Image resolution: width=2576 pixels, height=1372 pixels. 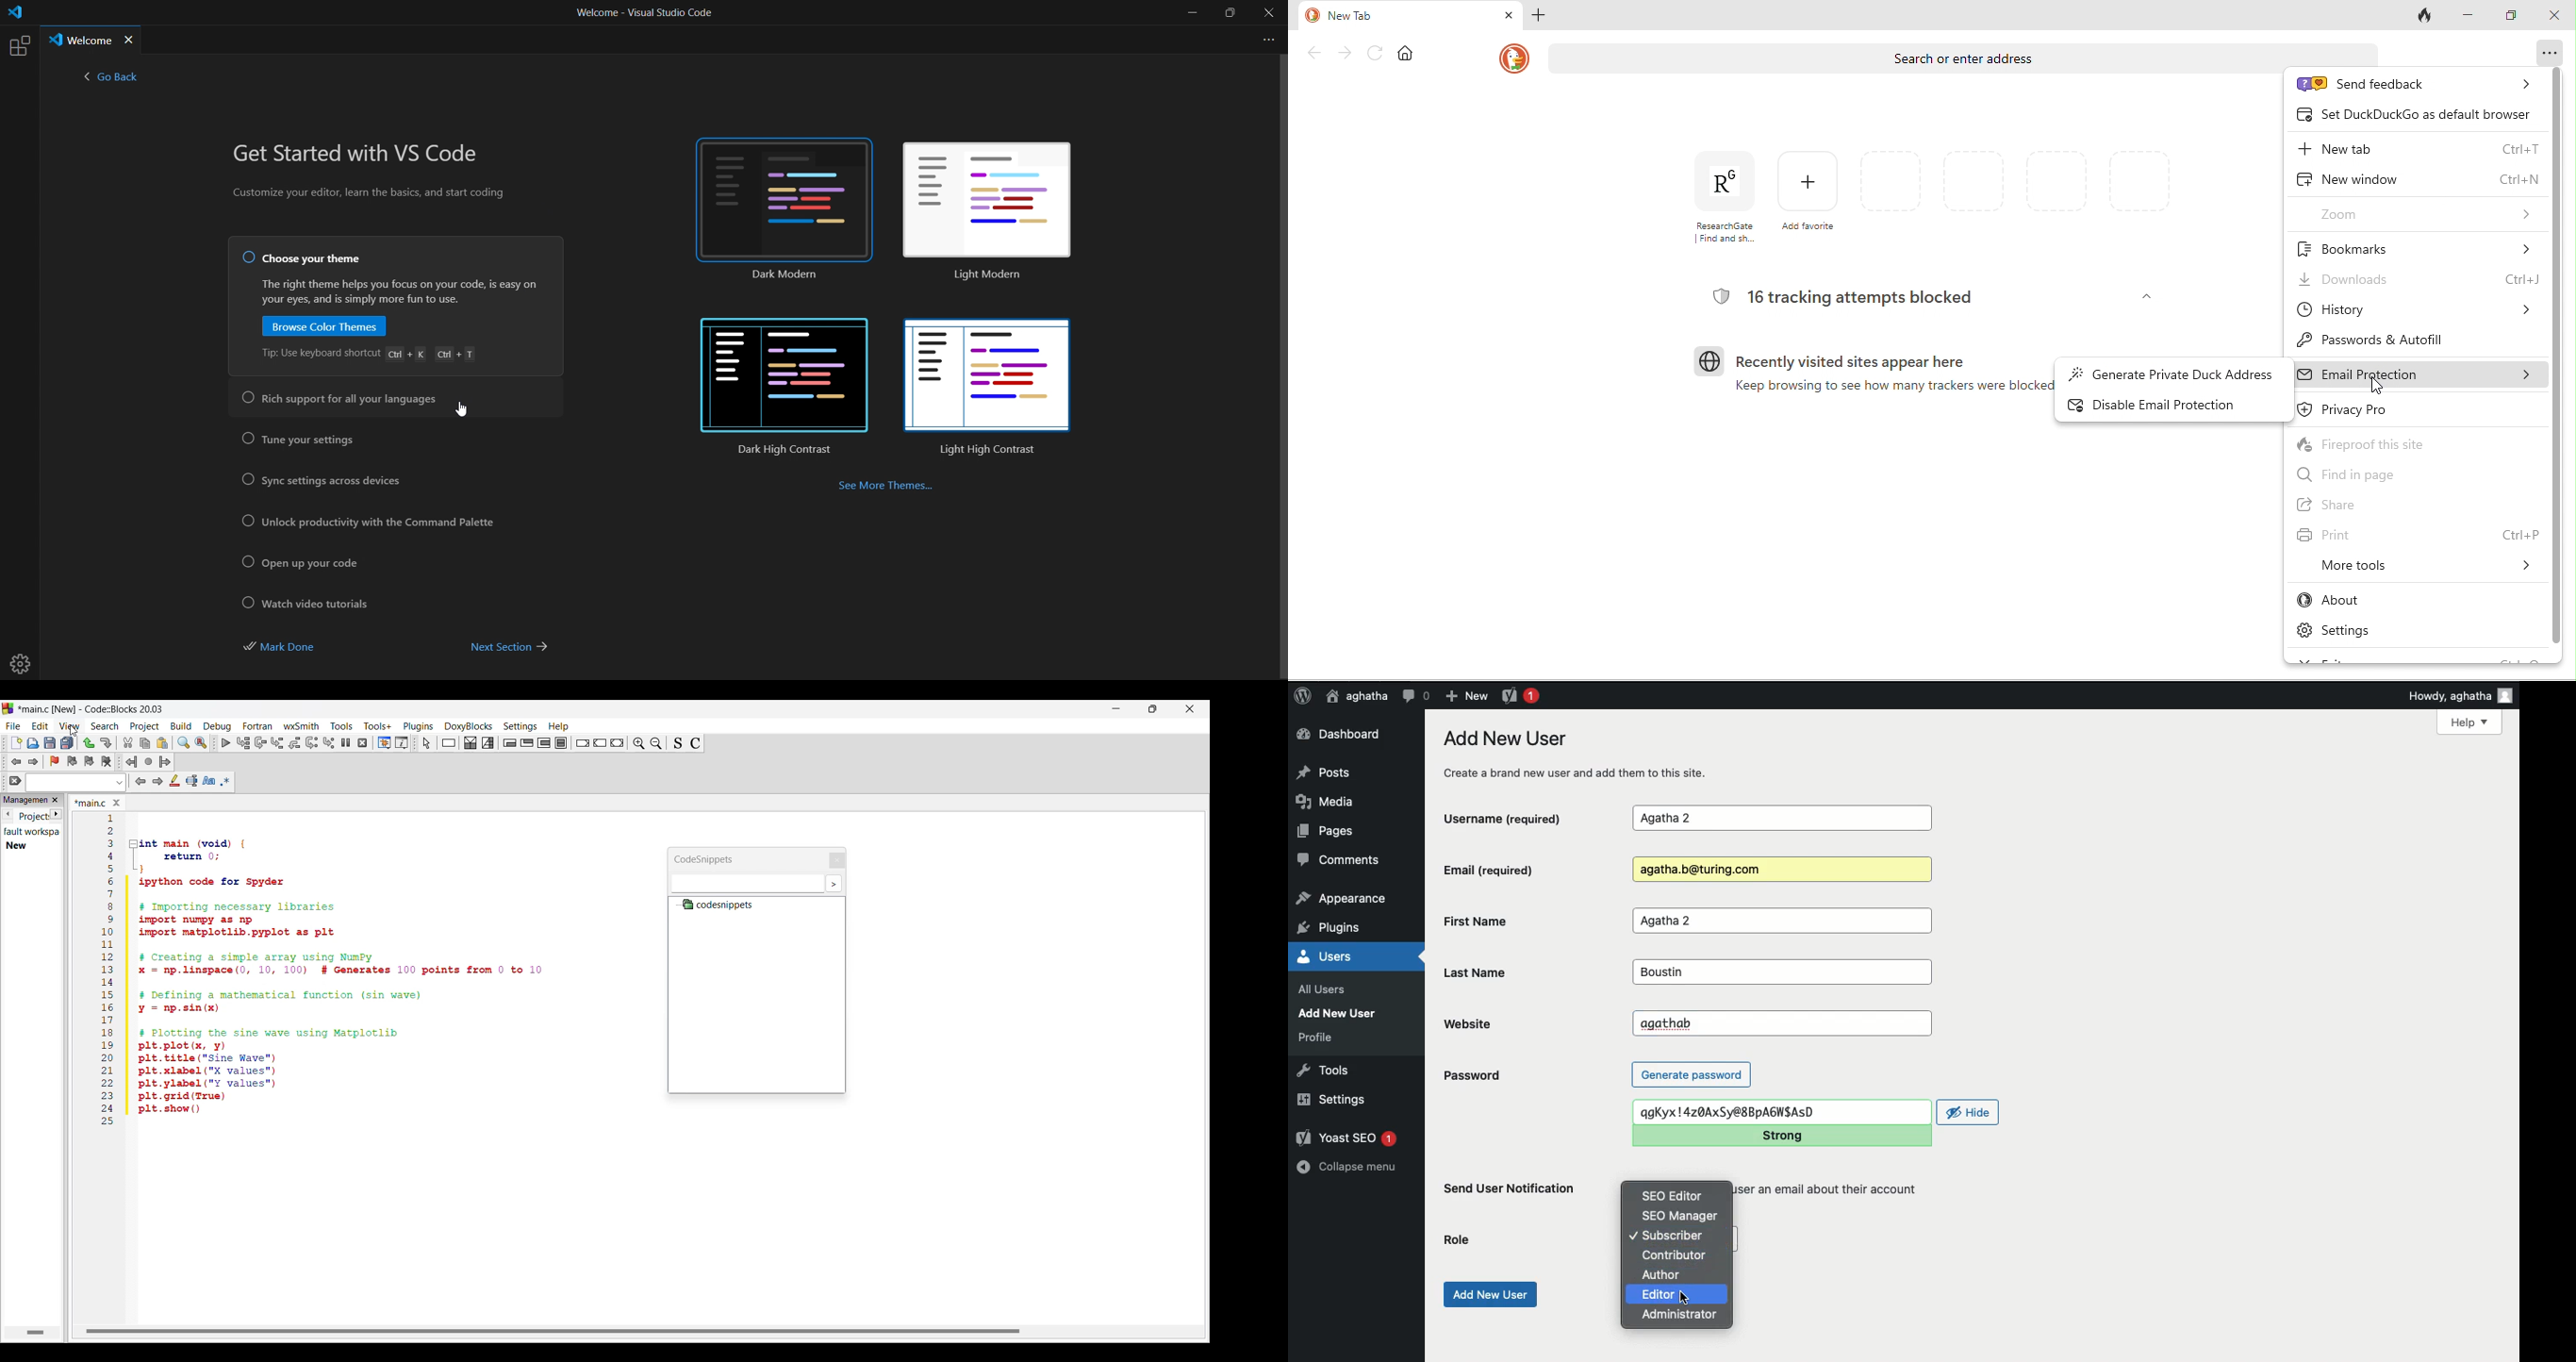 I want to click on Horizontal slide bar, so click(x=36, y=1332).